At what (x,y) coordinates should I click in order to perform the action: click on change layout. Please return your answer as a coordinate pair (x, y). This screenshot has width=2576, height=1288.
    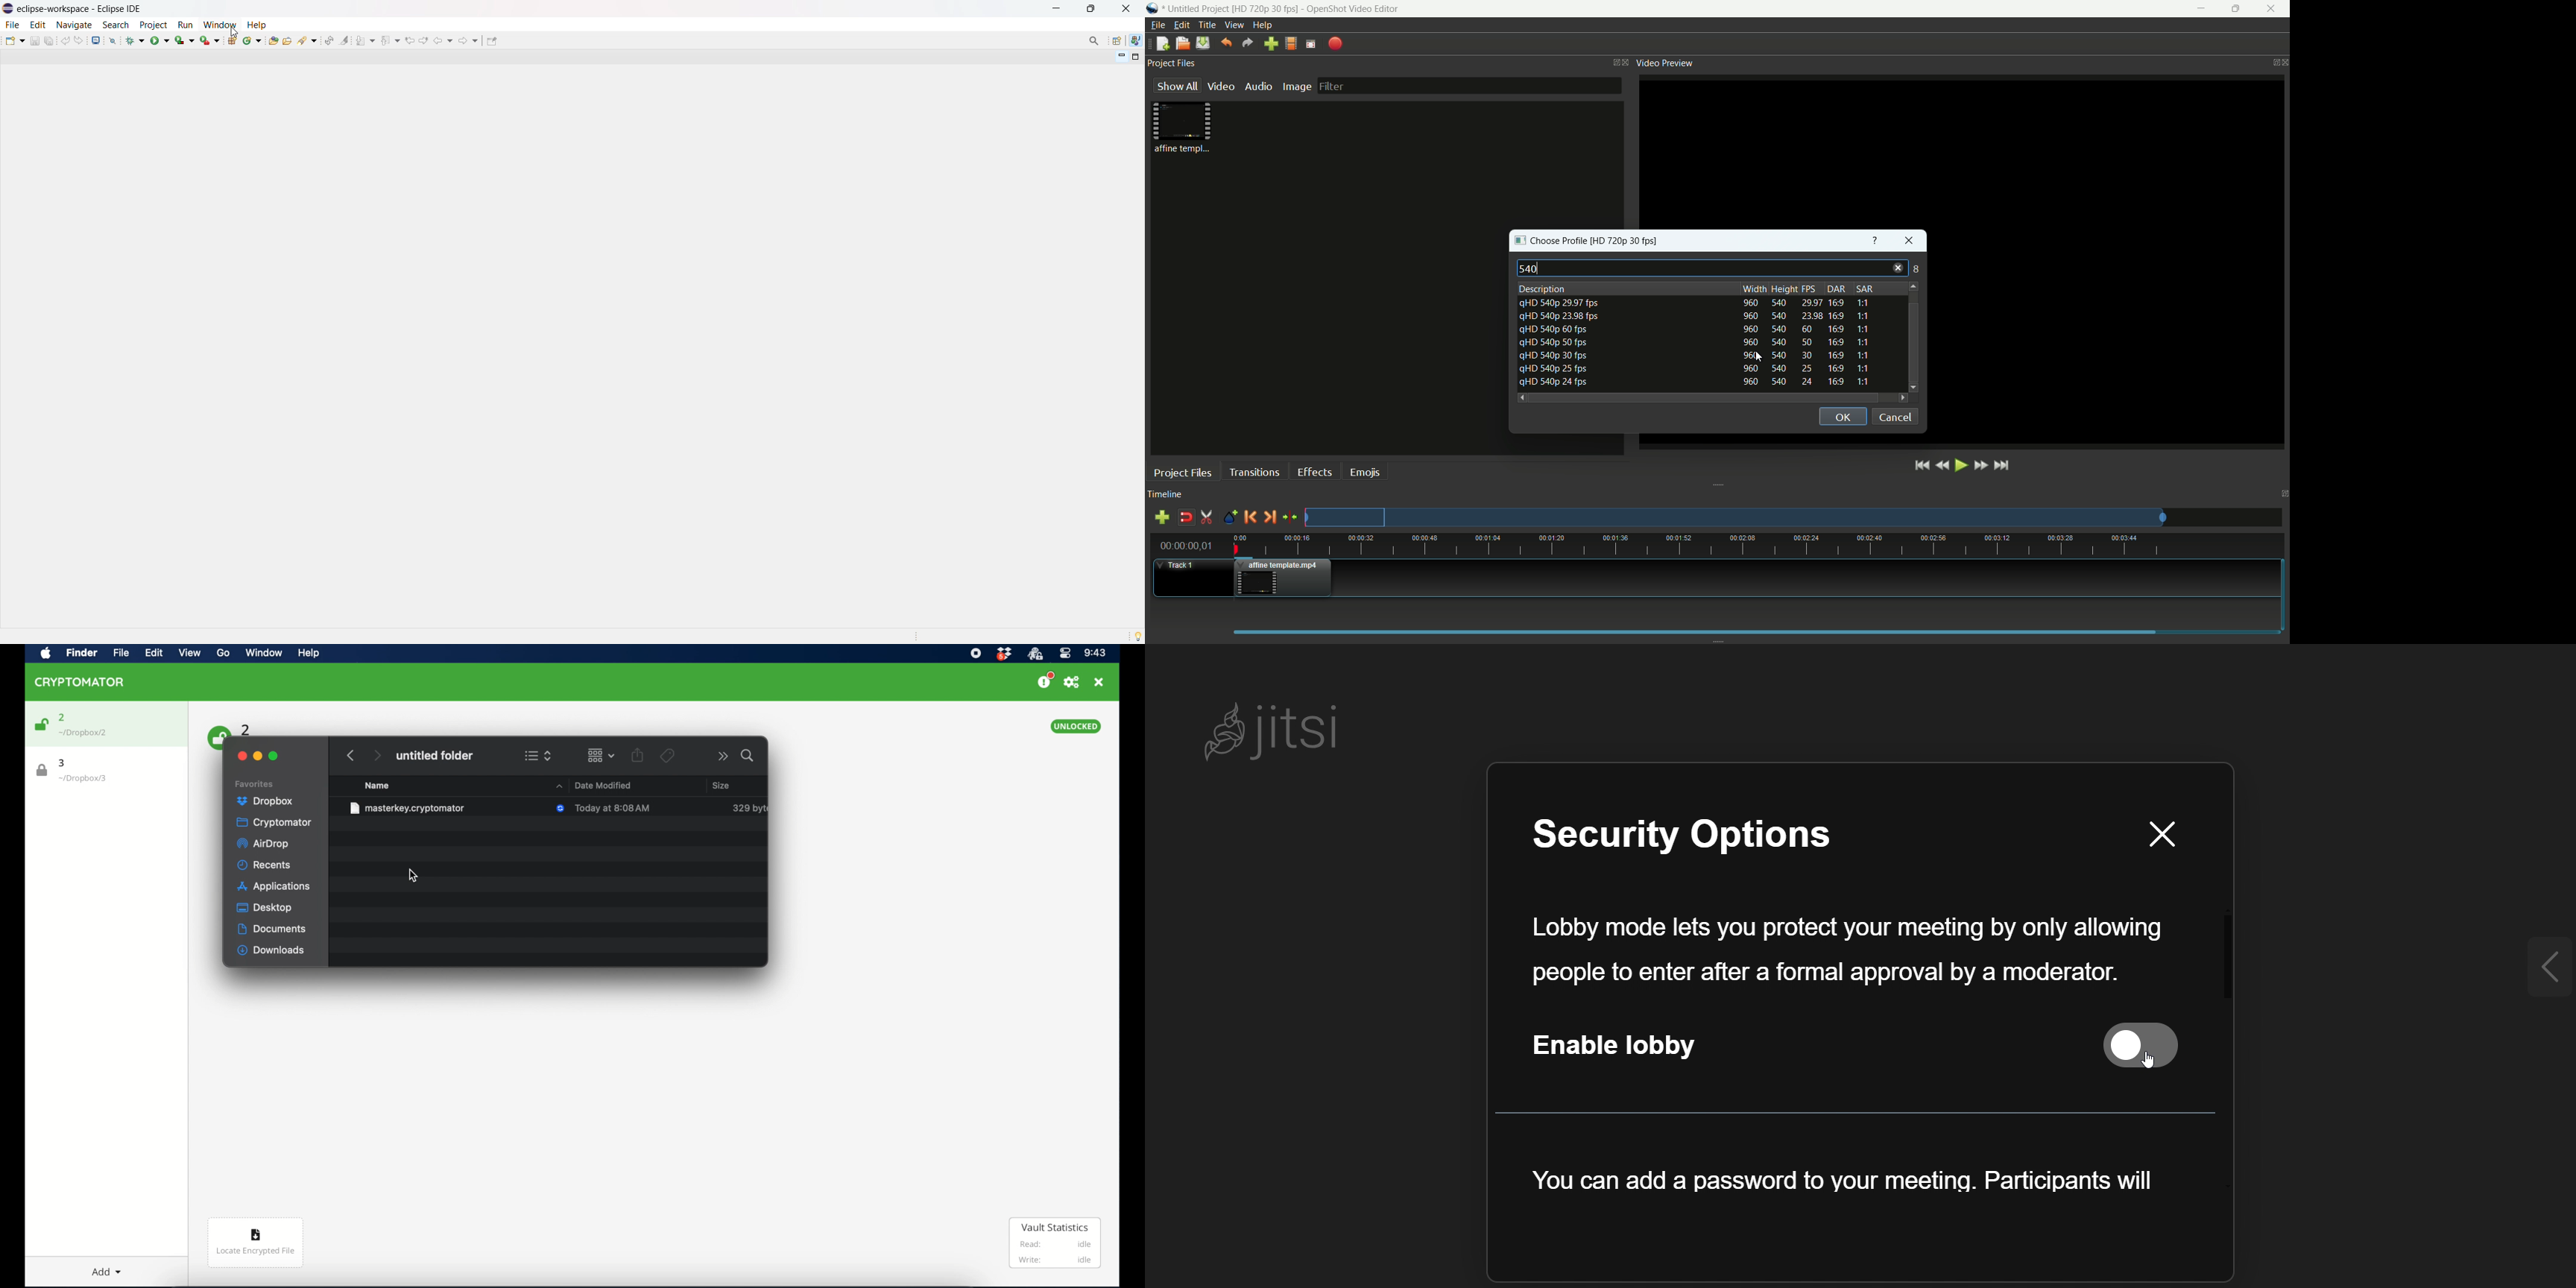
    Looking at the image, I should click on (1612, 62).